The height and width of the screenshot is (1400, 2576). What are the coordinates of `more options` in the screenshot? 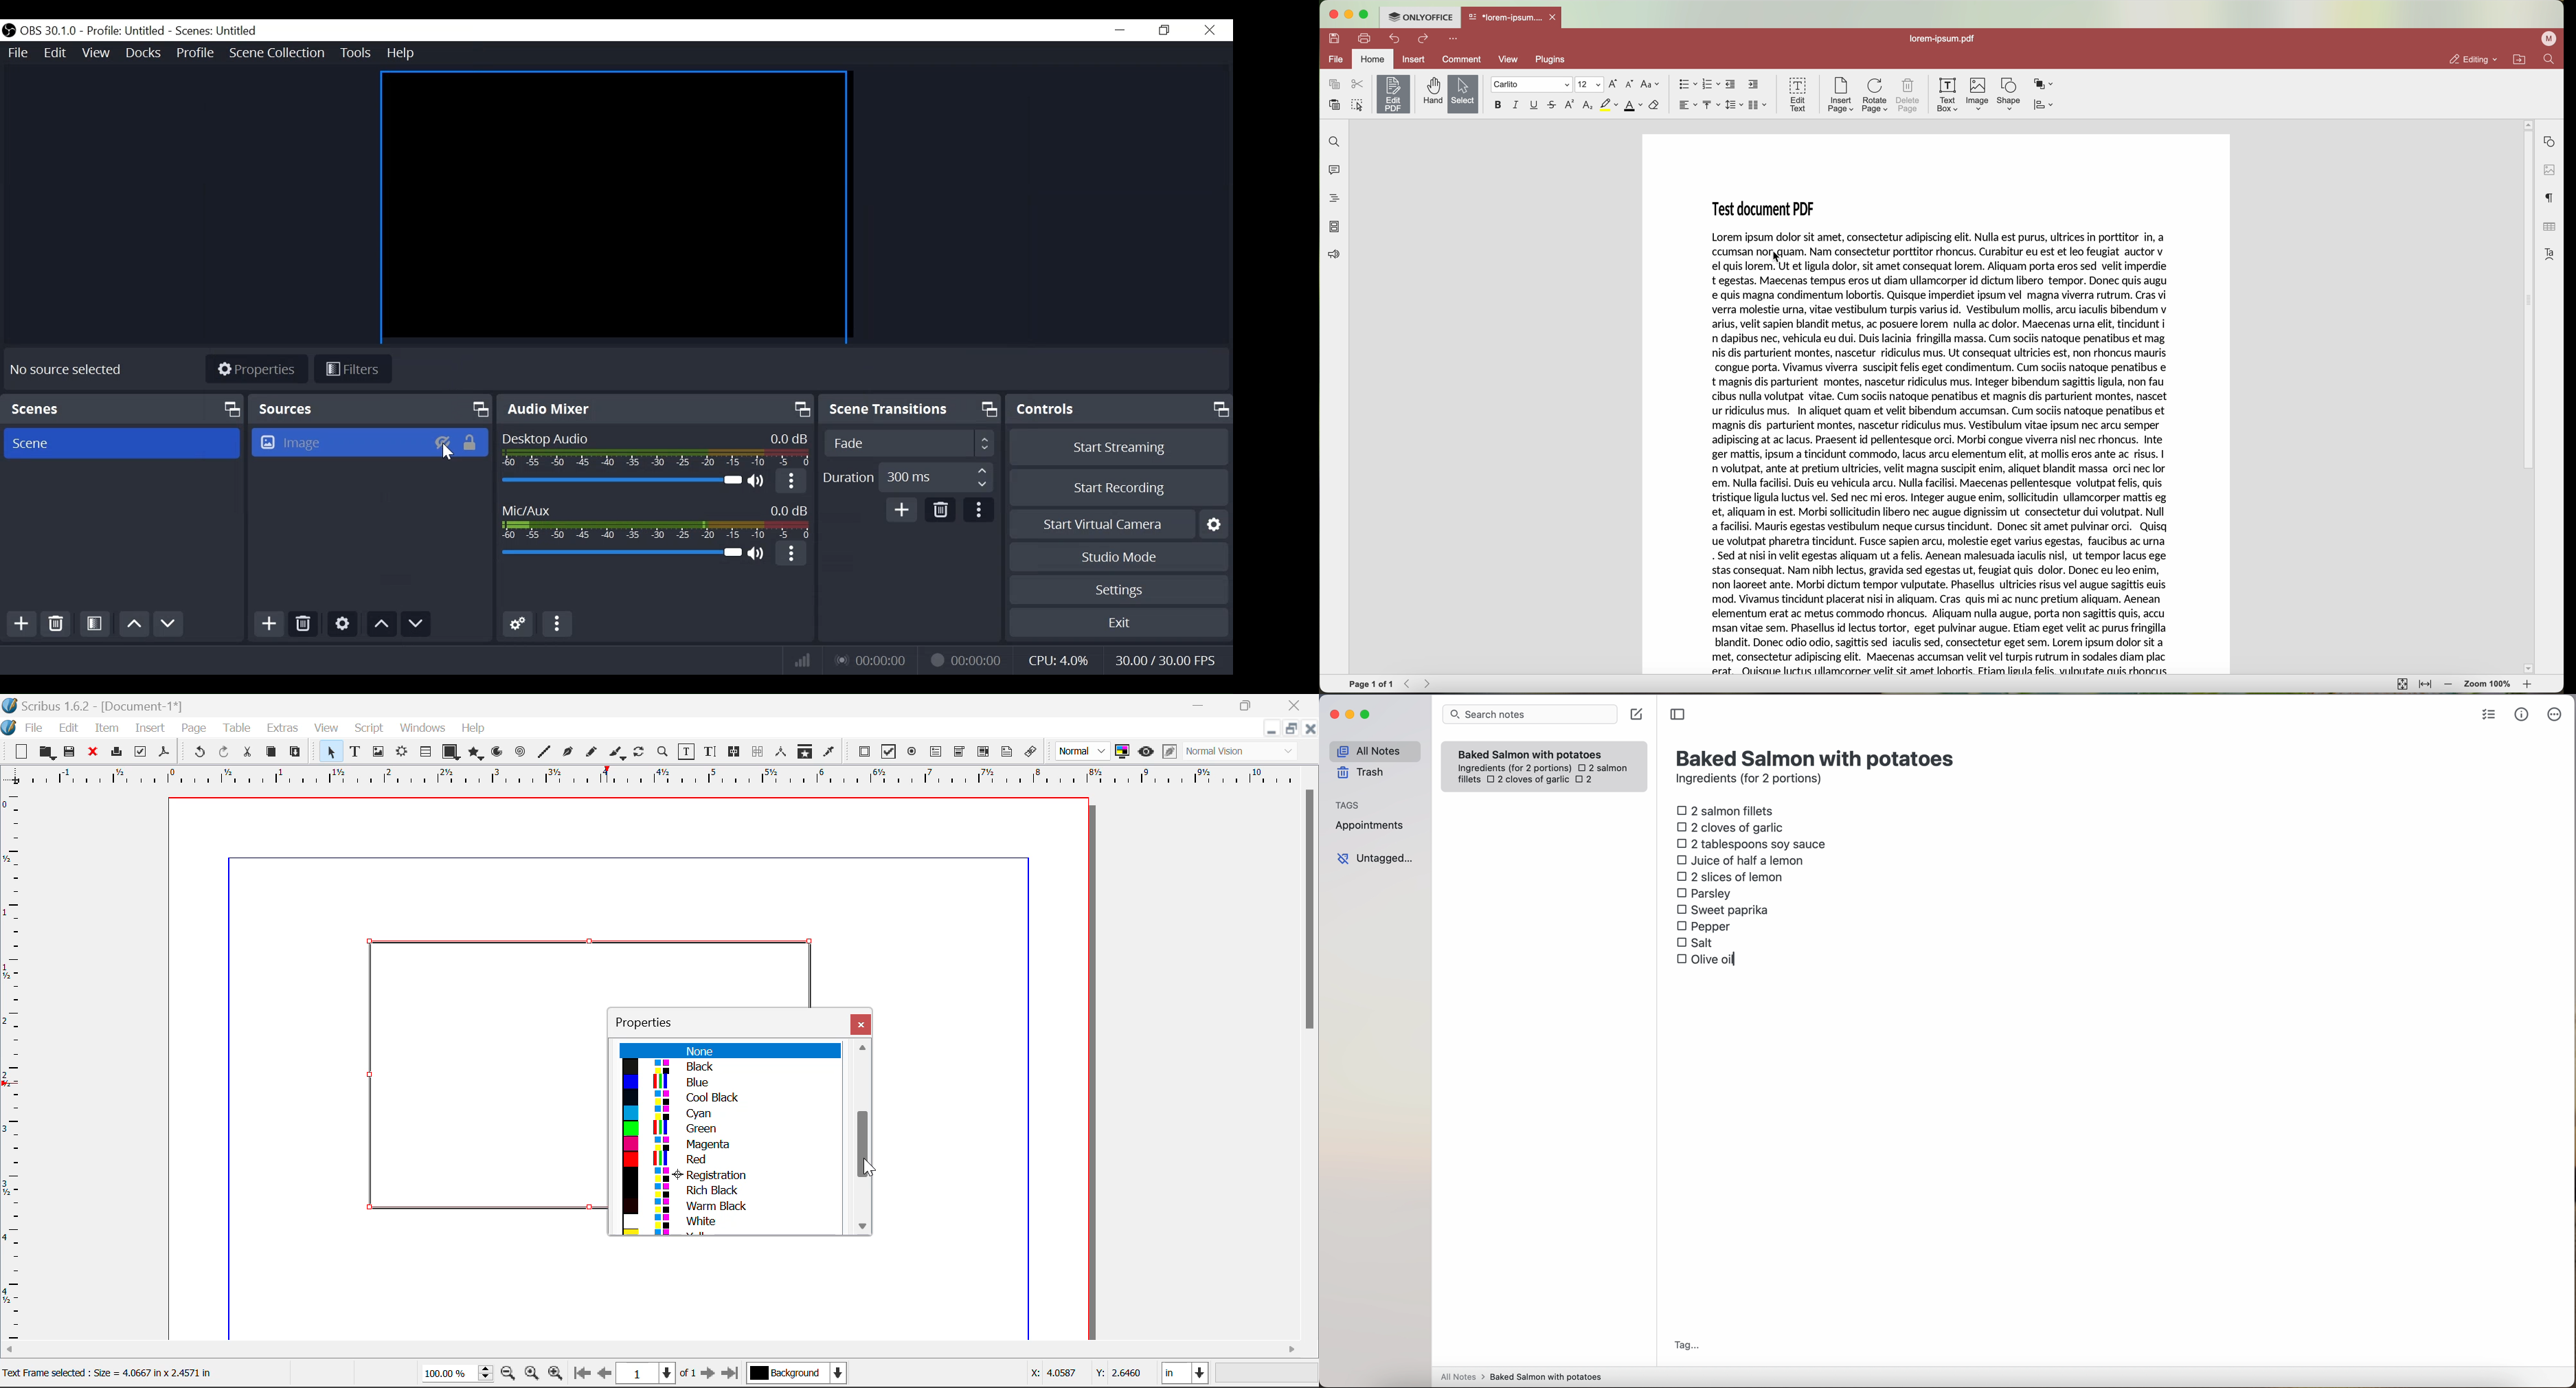 It's located at (558, 625).